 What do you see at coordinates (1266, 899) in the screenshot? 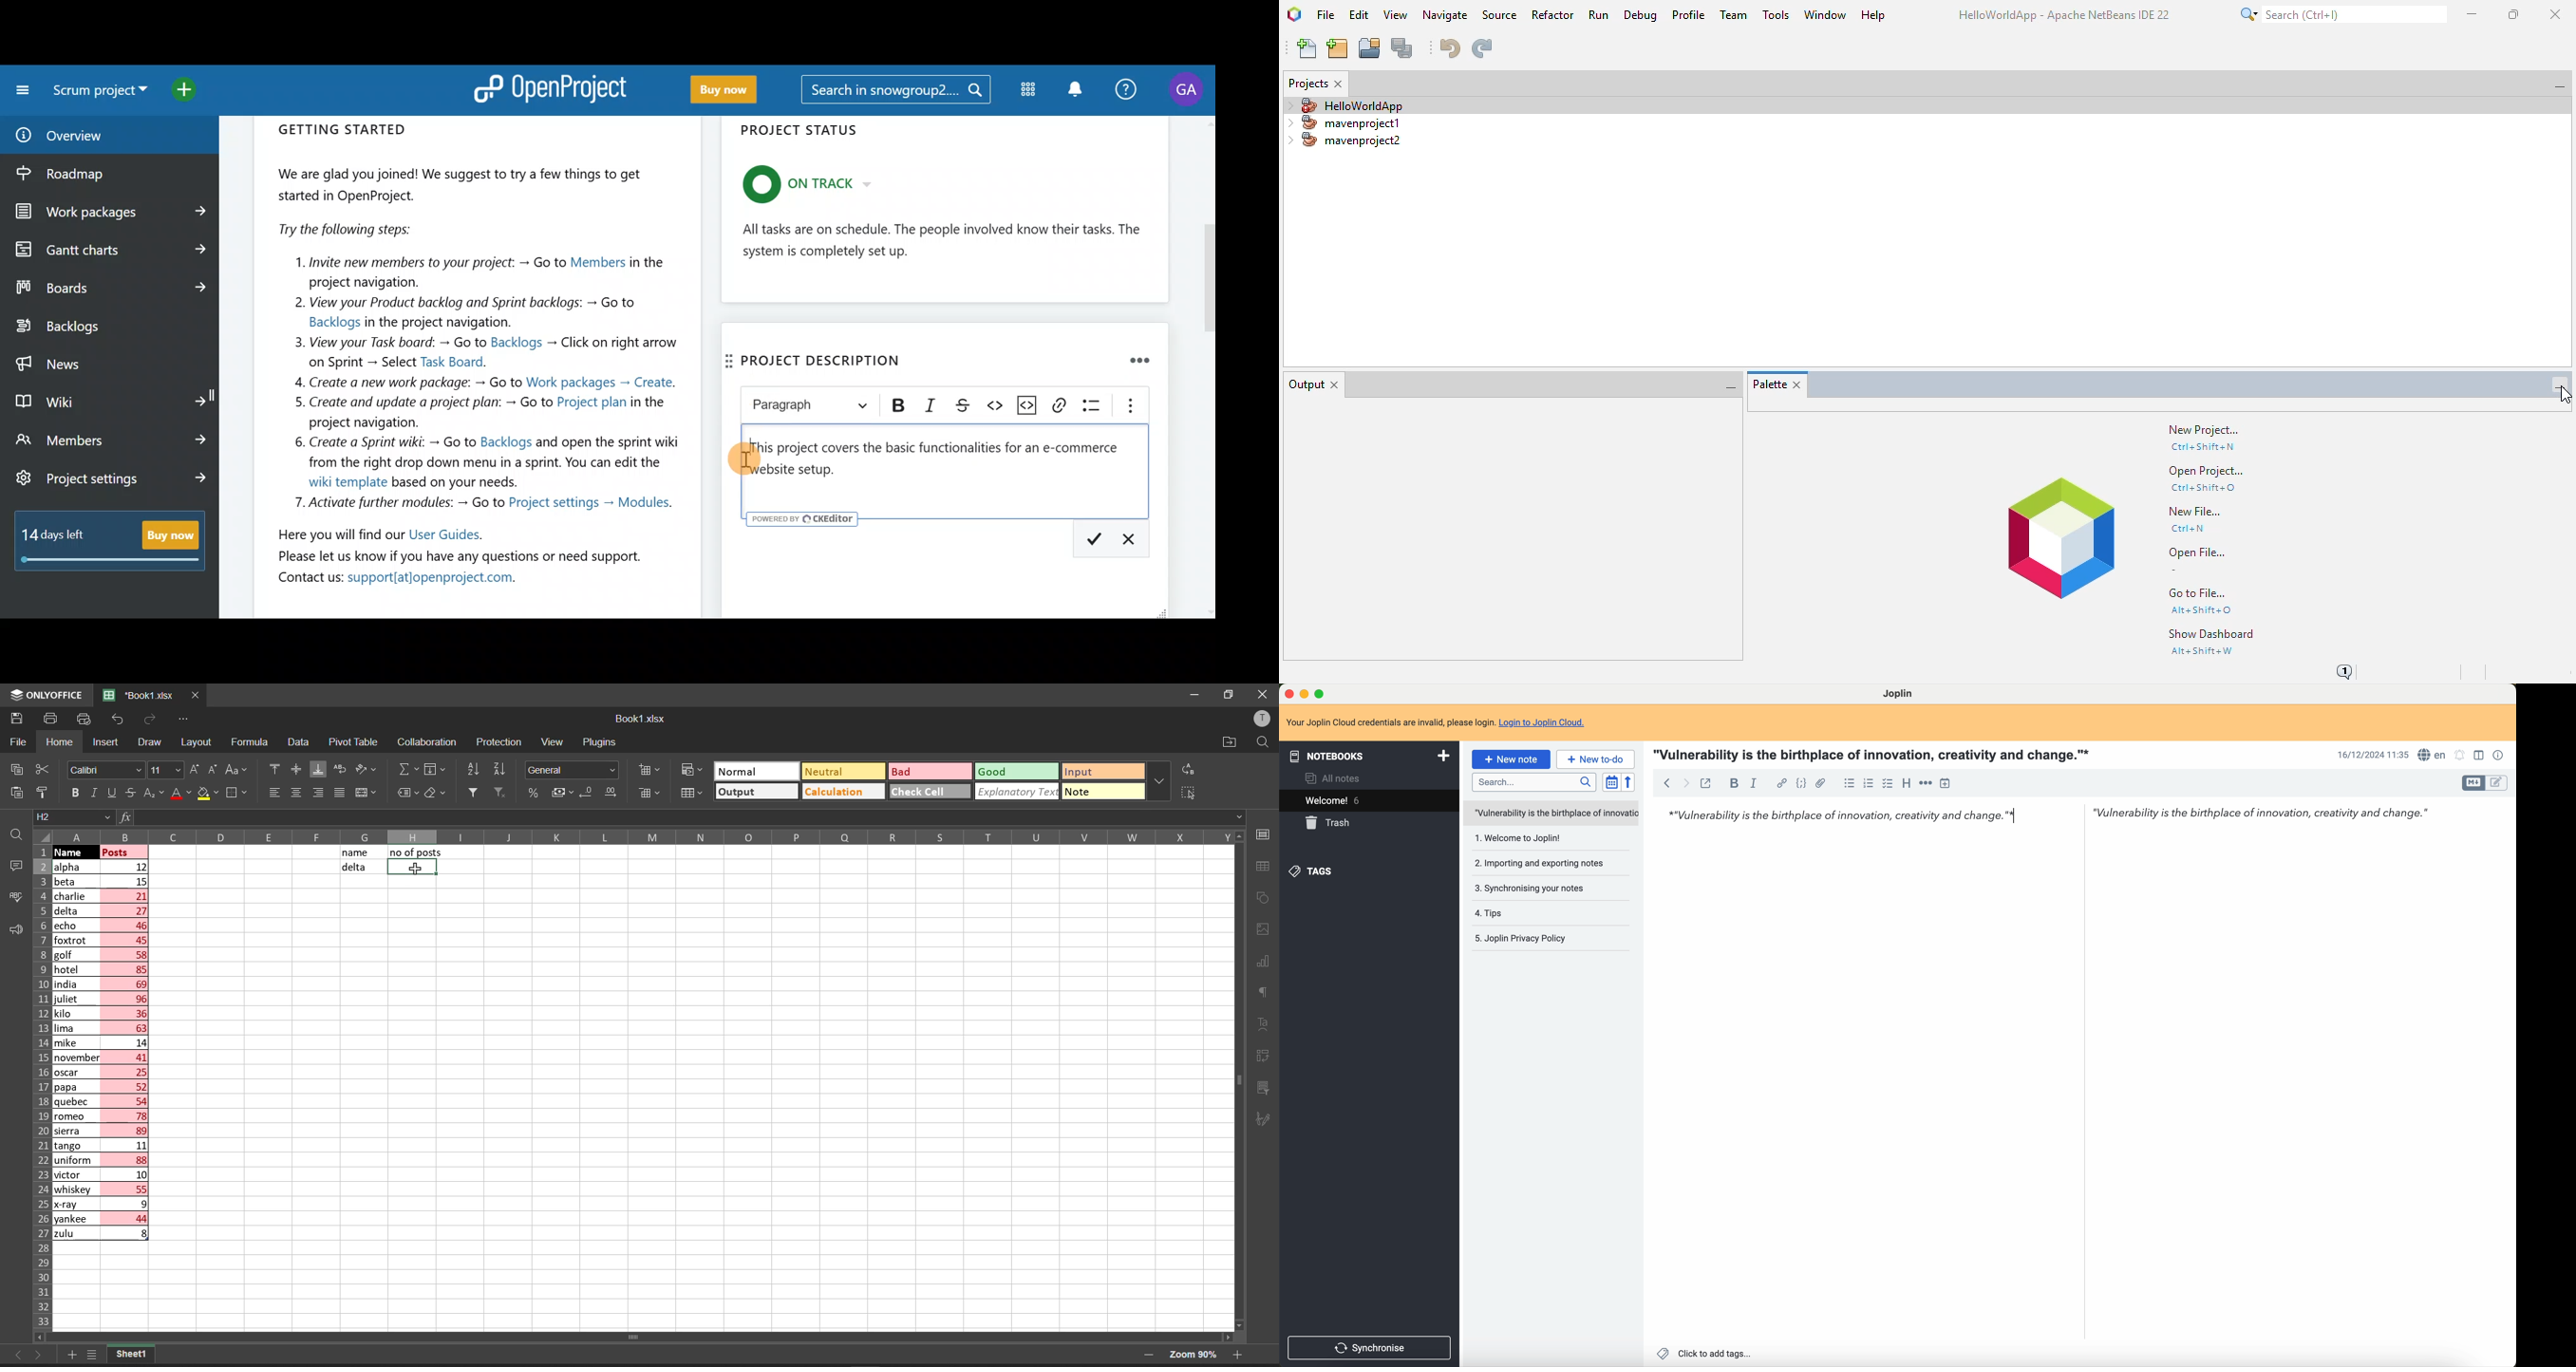
I see `shape settings` at bounding box center [1266, 899].